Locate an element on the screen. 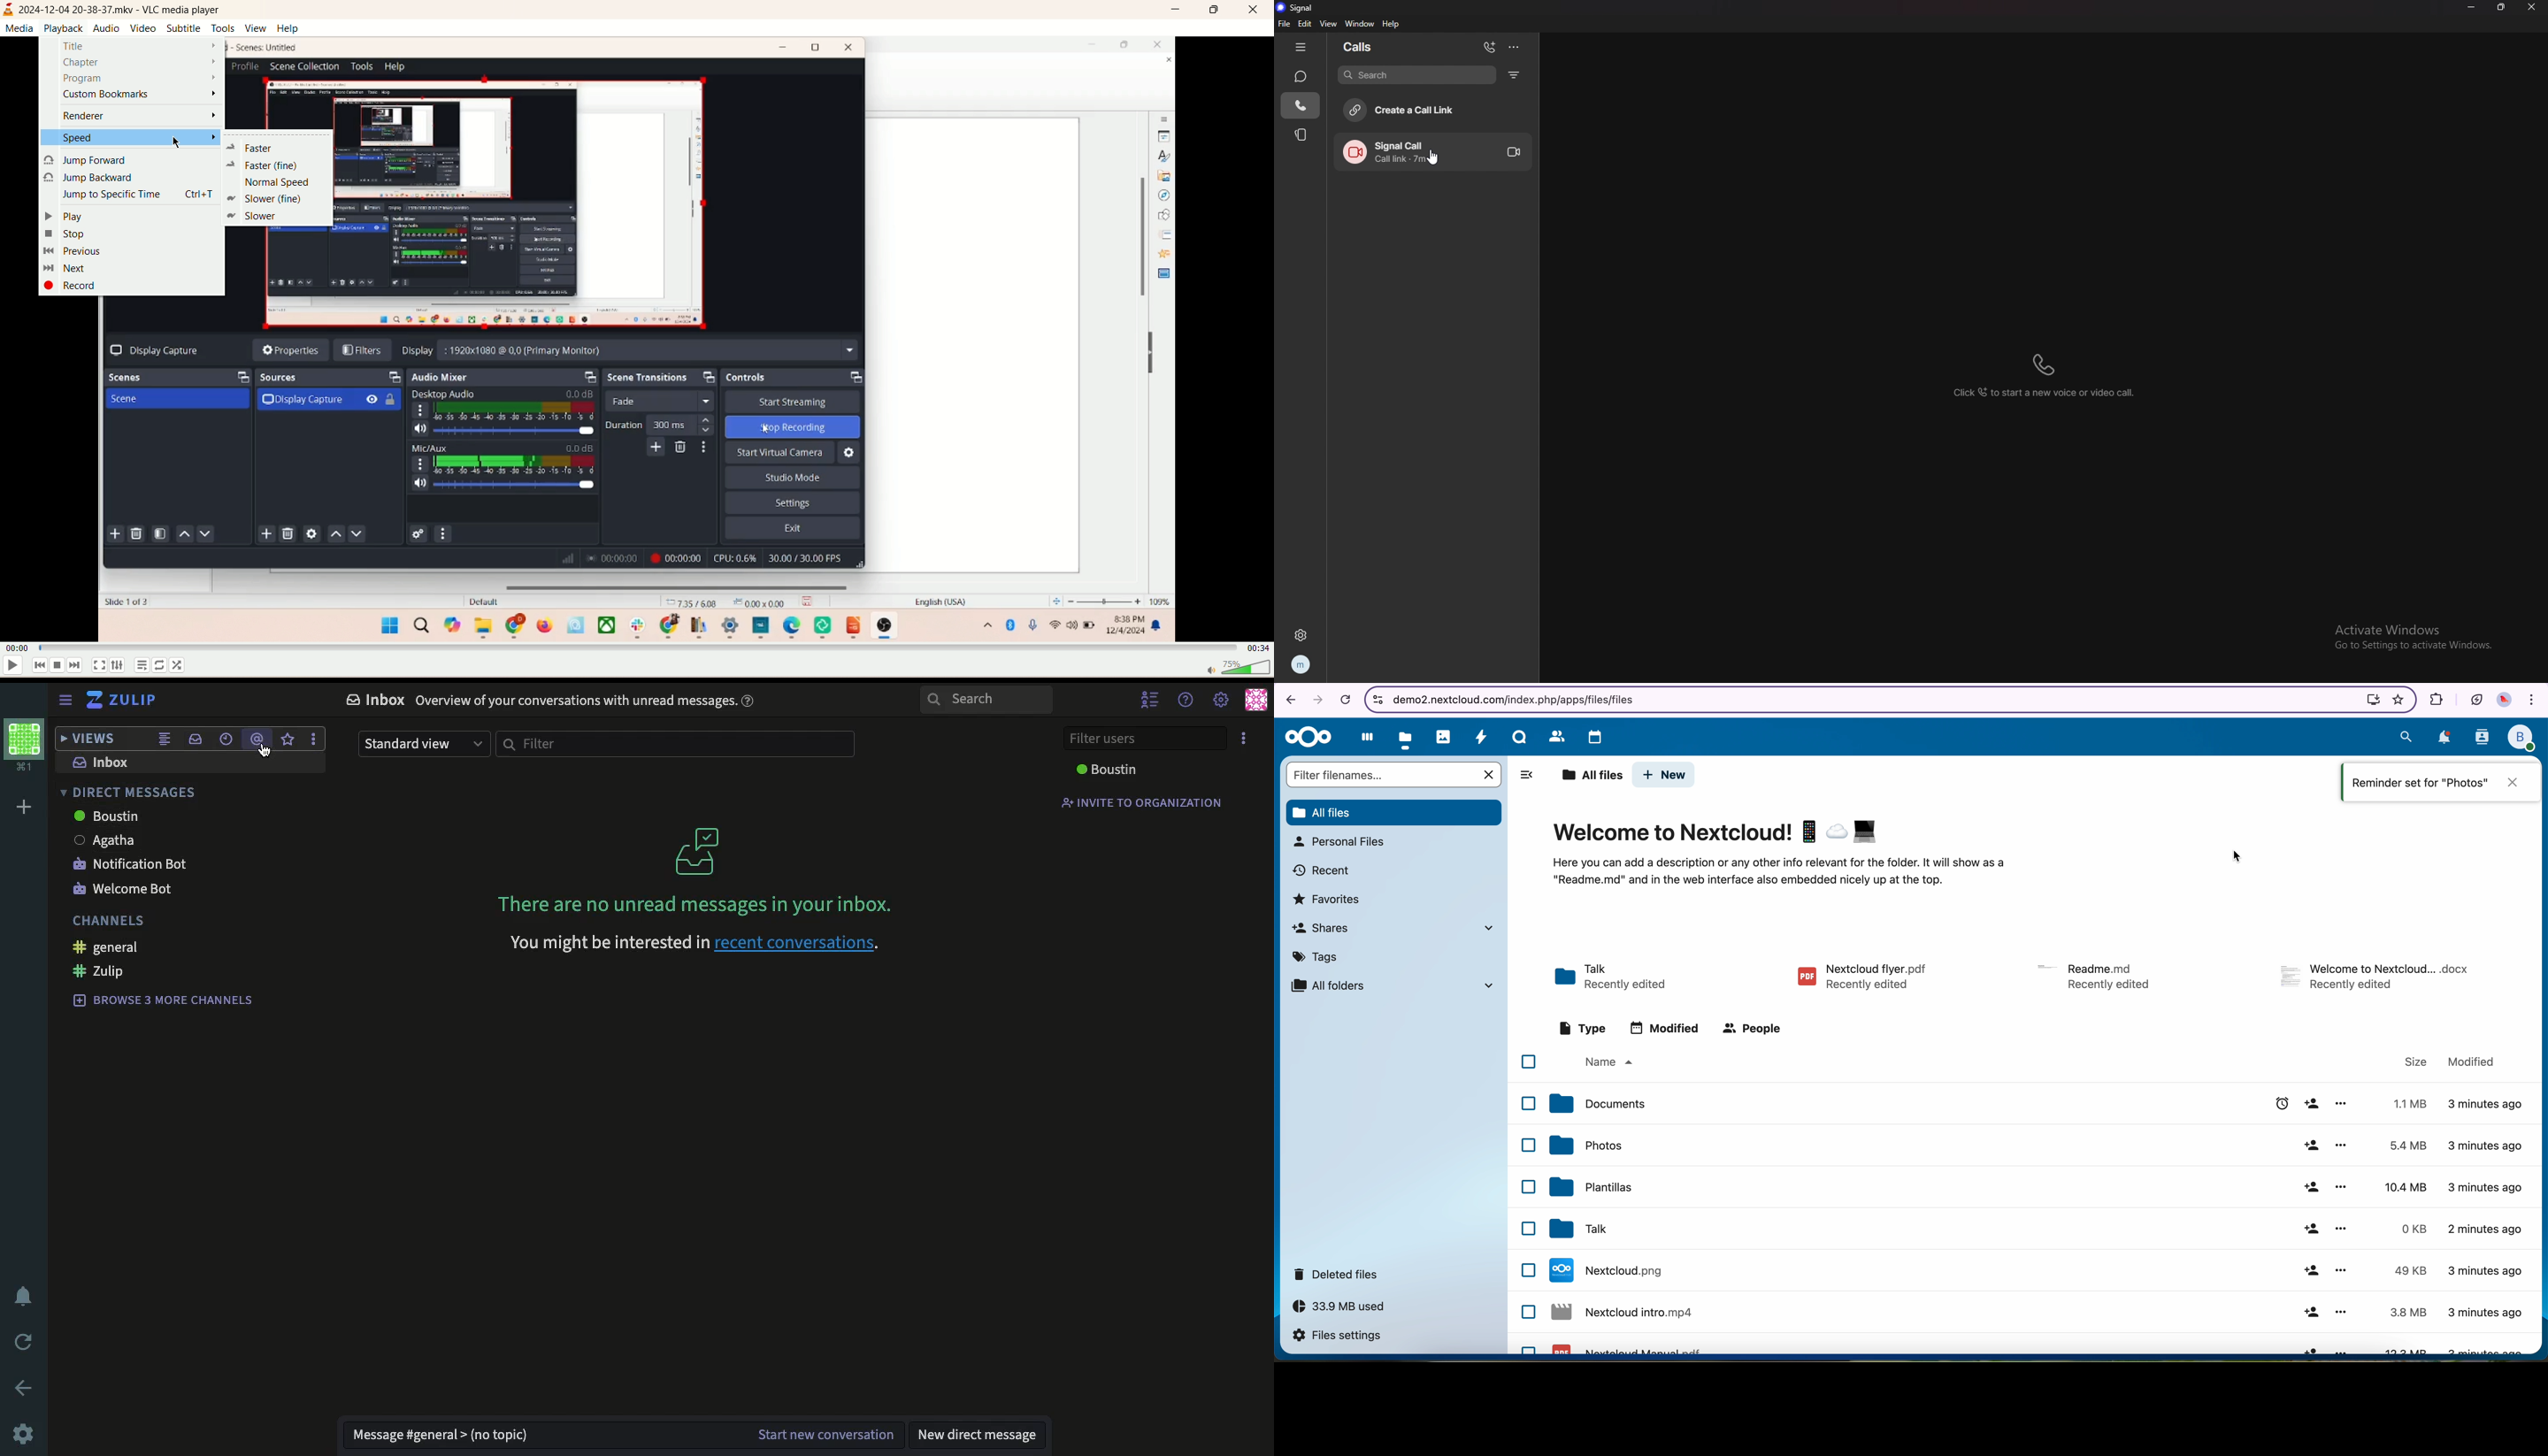 The width and height of the screenshot is (2548, 1456). type is located at coordinates (1581, 1027).